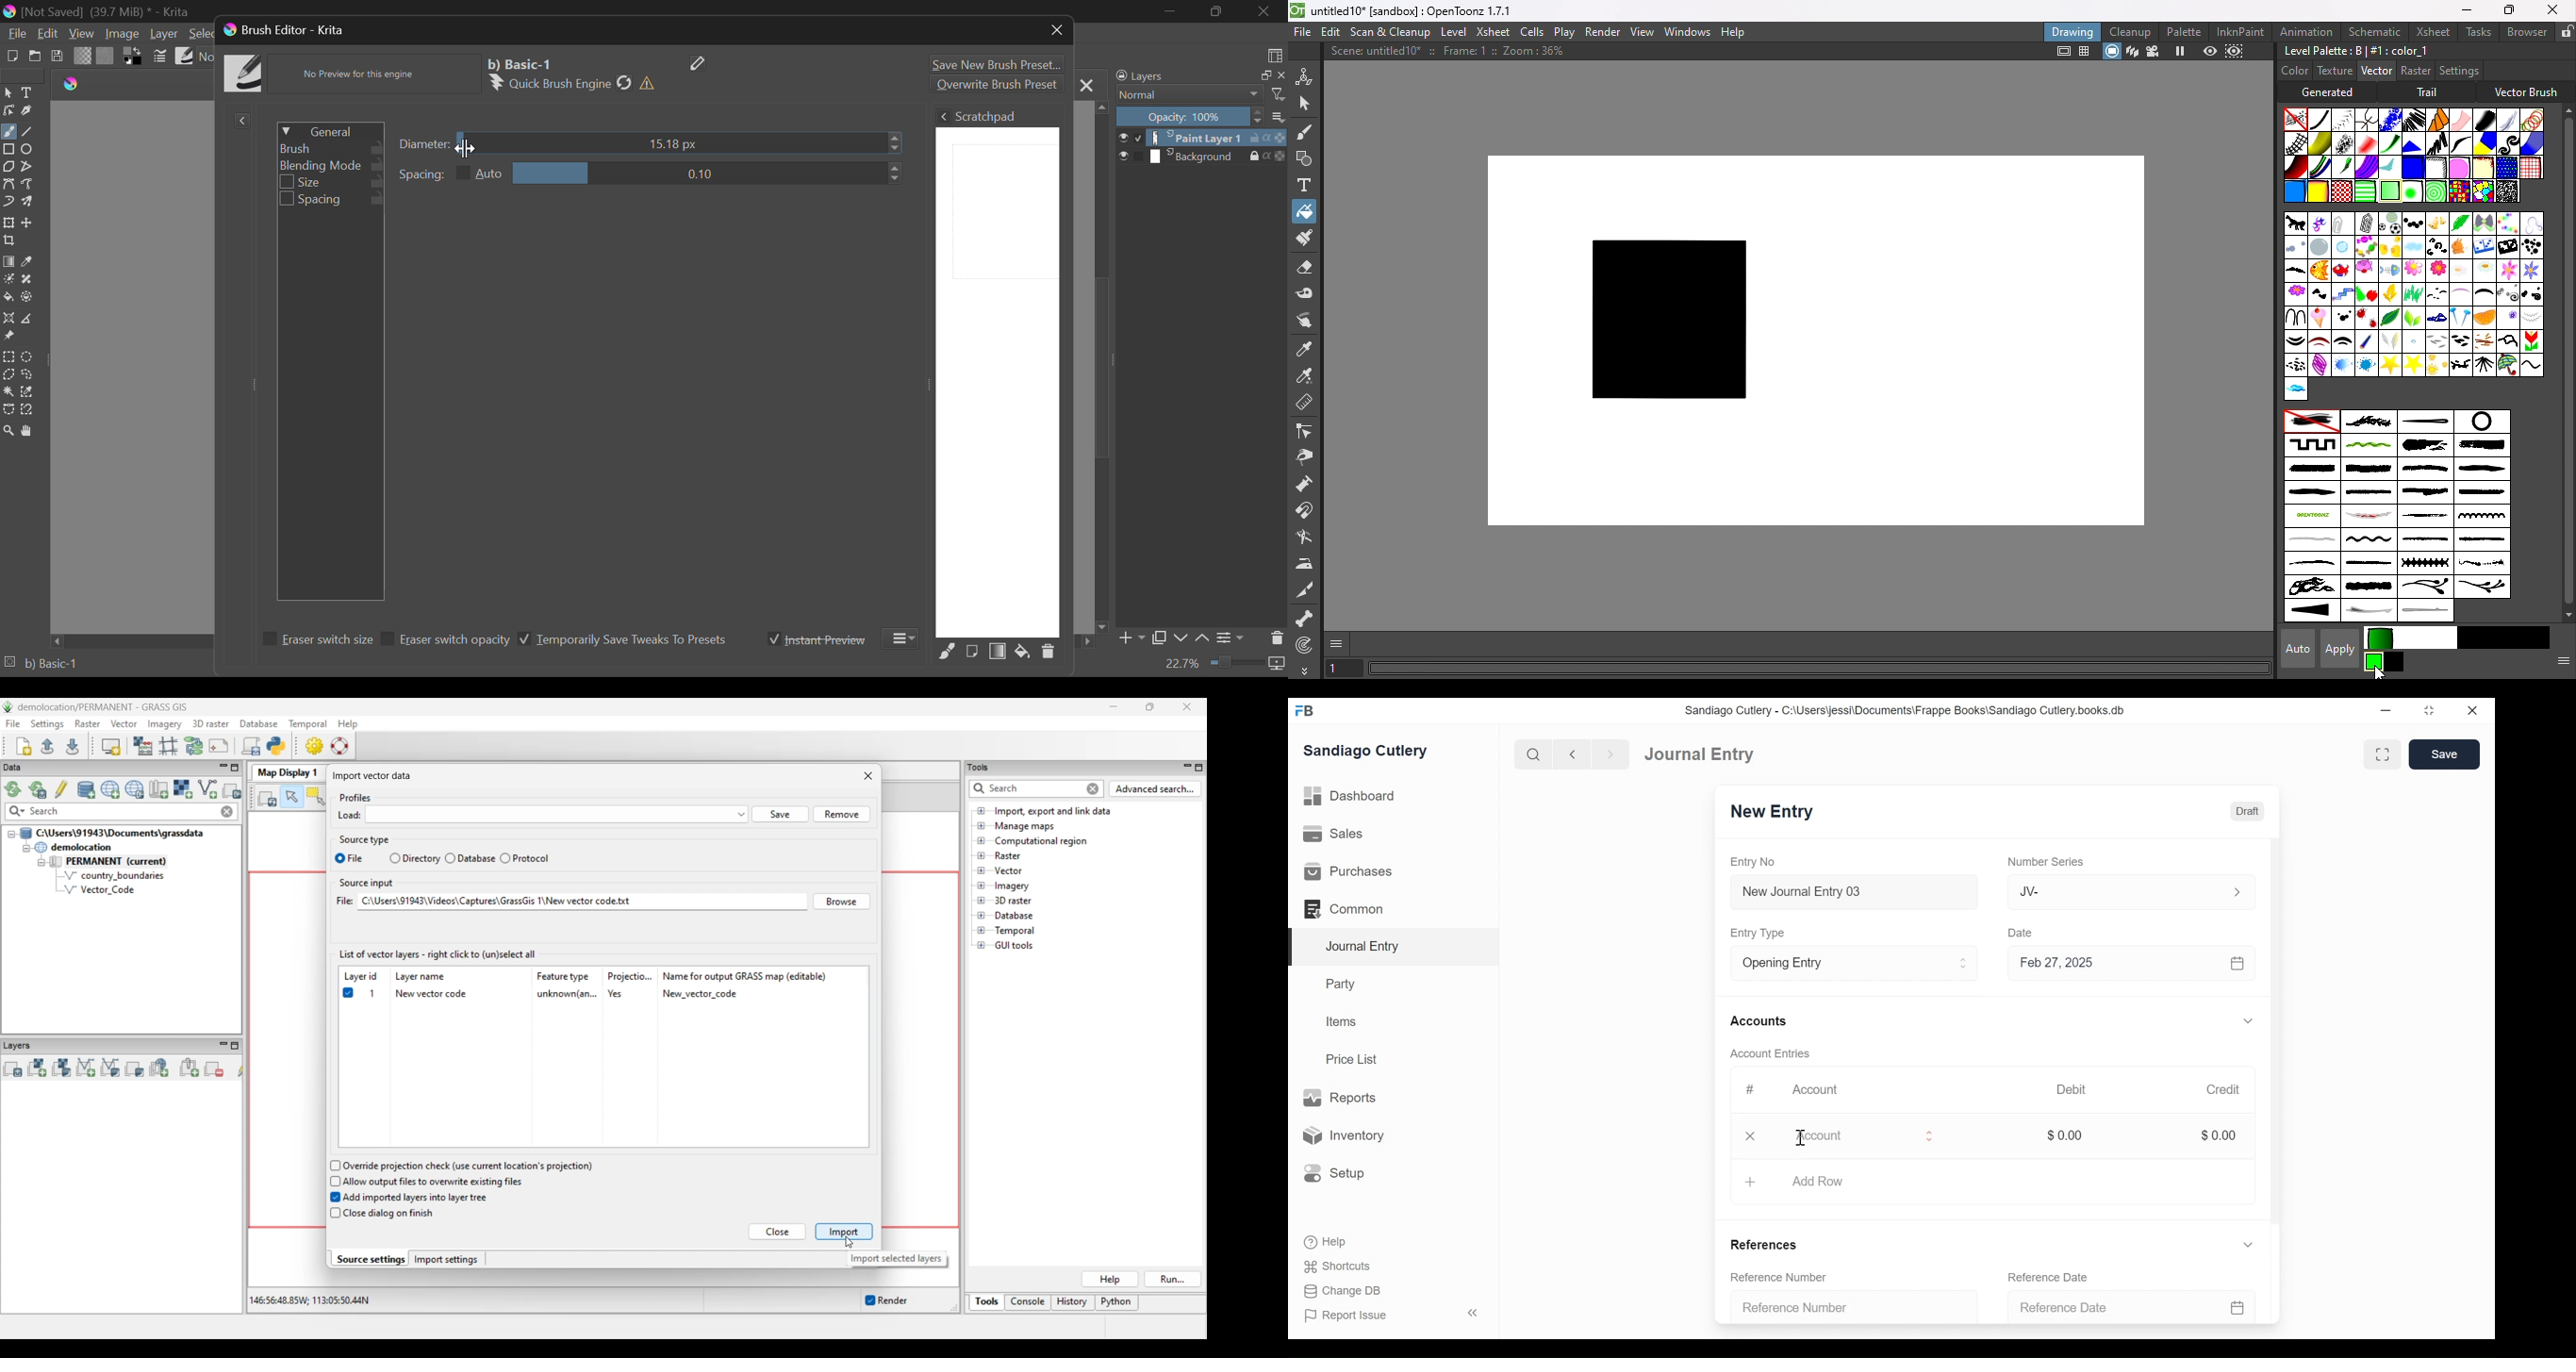 Image resolution: width=2576 pixels, height=1372 pixels. What do you see at coordinates (2483, 296) in the screenshot?
I see `hedge` at bounding box center [2483, 296].